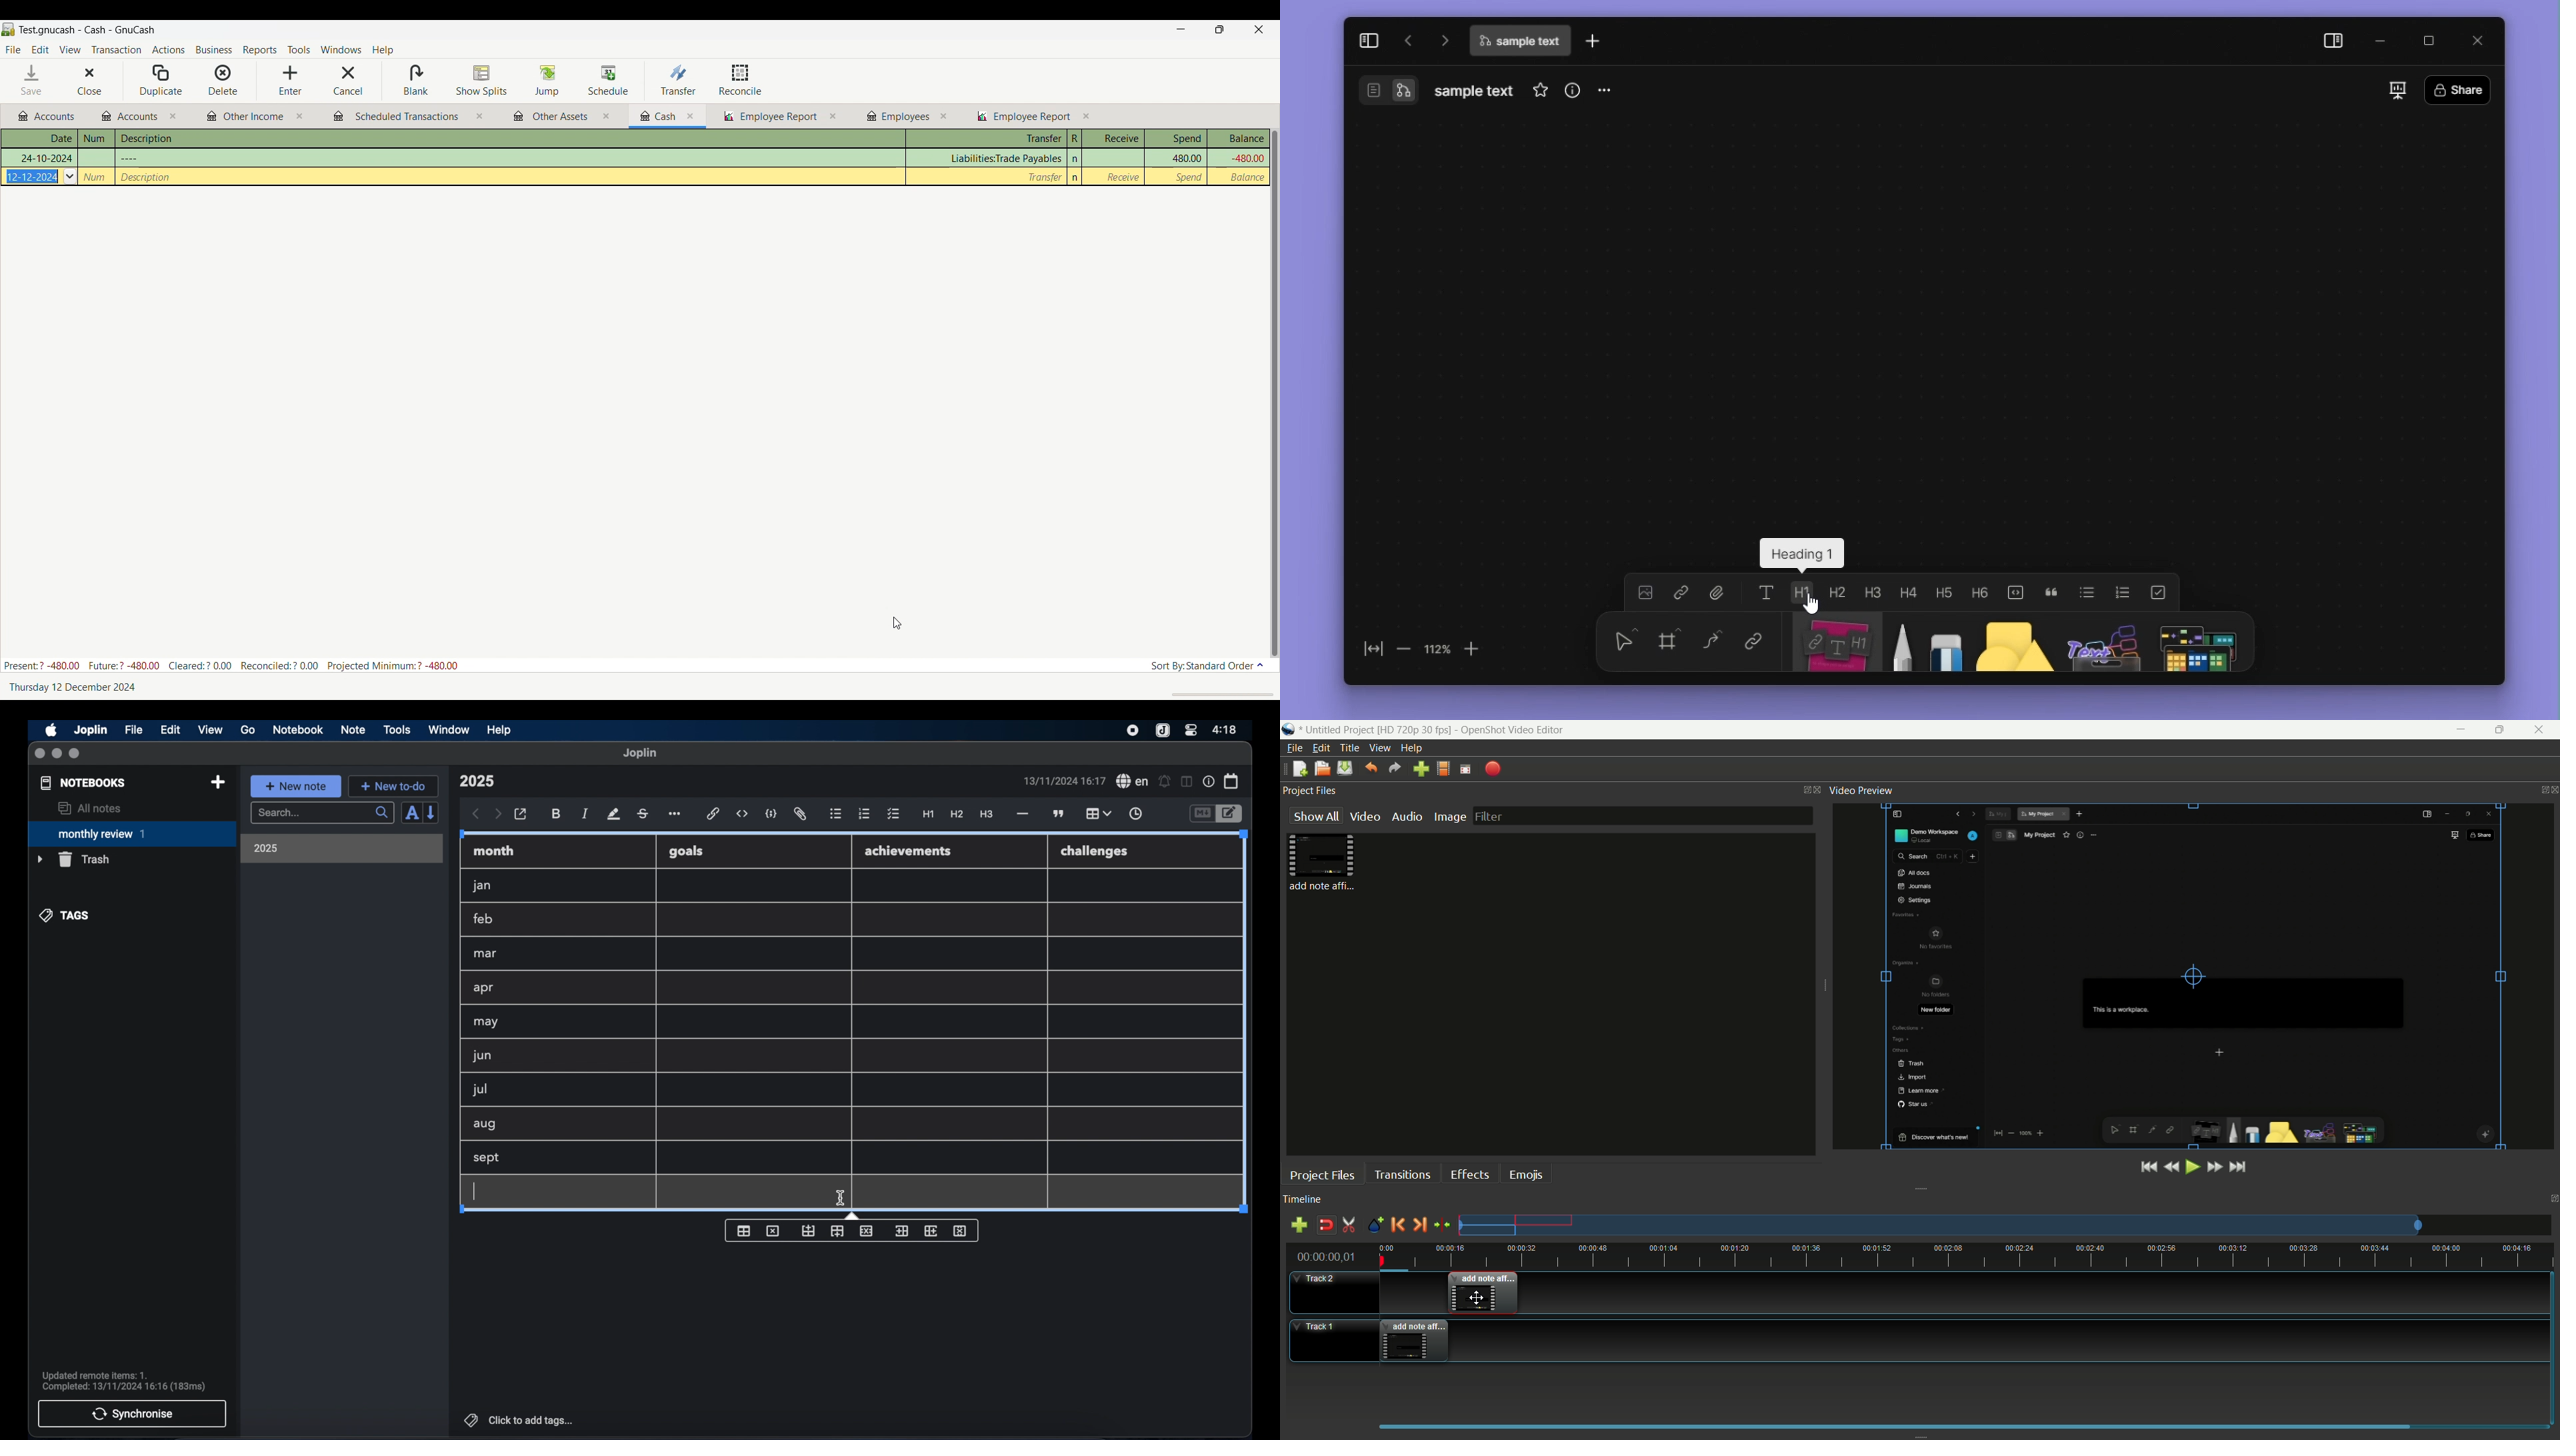 The height and width of the screenshot is (1456, 2576). What do you see at coordinates (494, 851) in the screenshot?
I see `month` at bounding box center [494, 851].